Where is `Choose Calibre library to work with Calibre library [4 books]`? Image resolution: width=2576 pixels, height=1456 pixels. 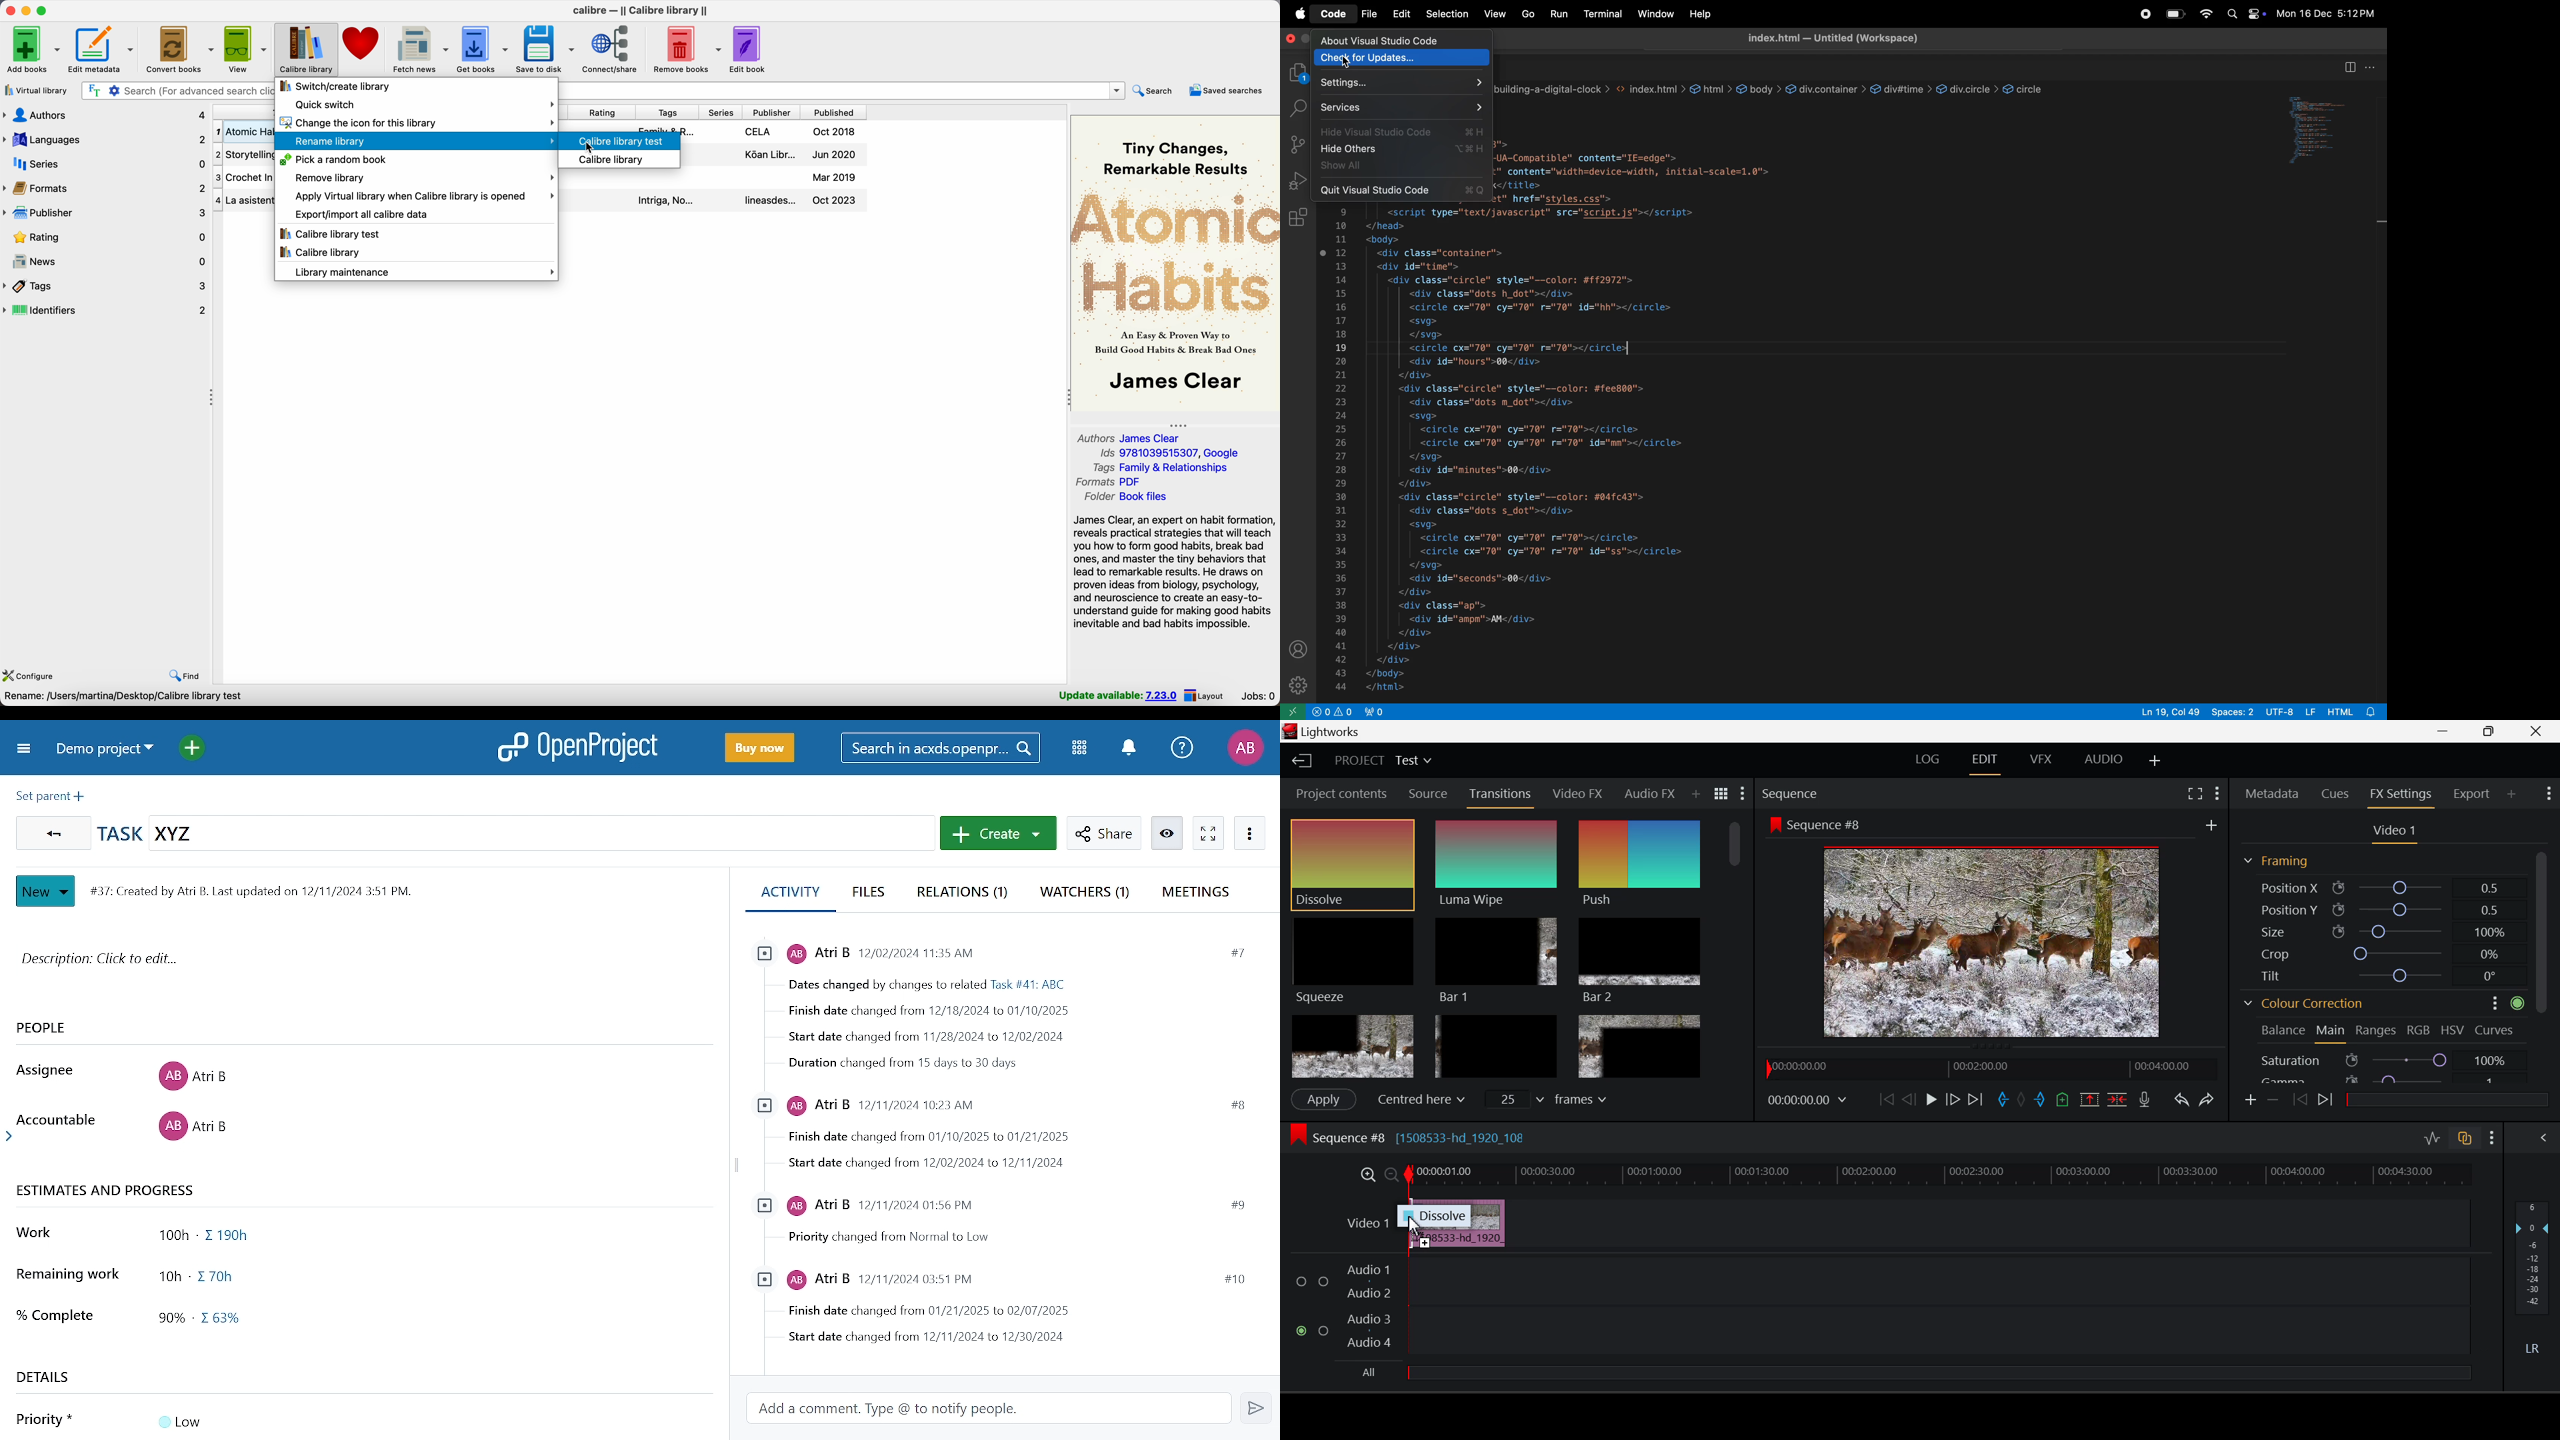 Choose Calibre library to work with Calibre library [4 books] is located at coordinates (146, 698).